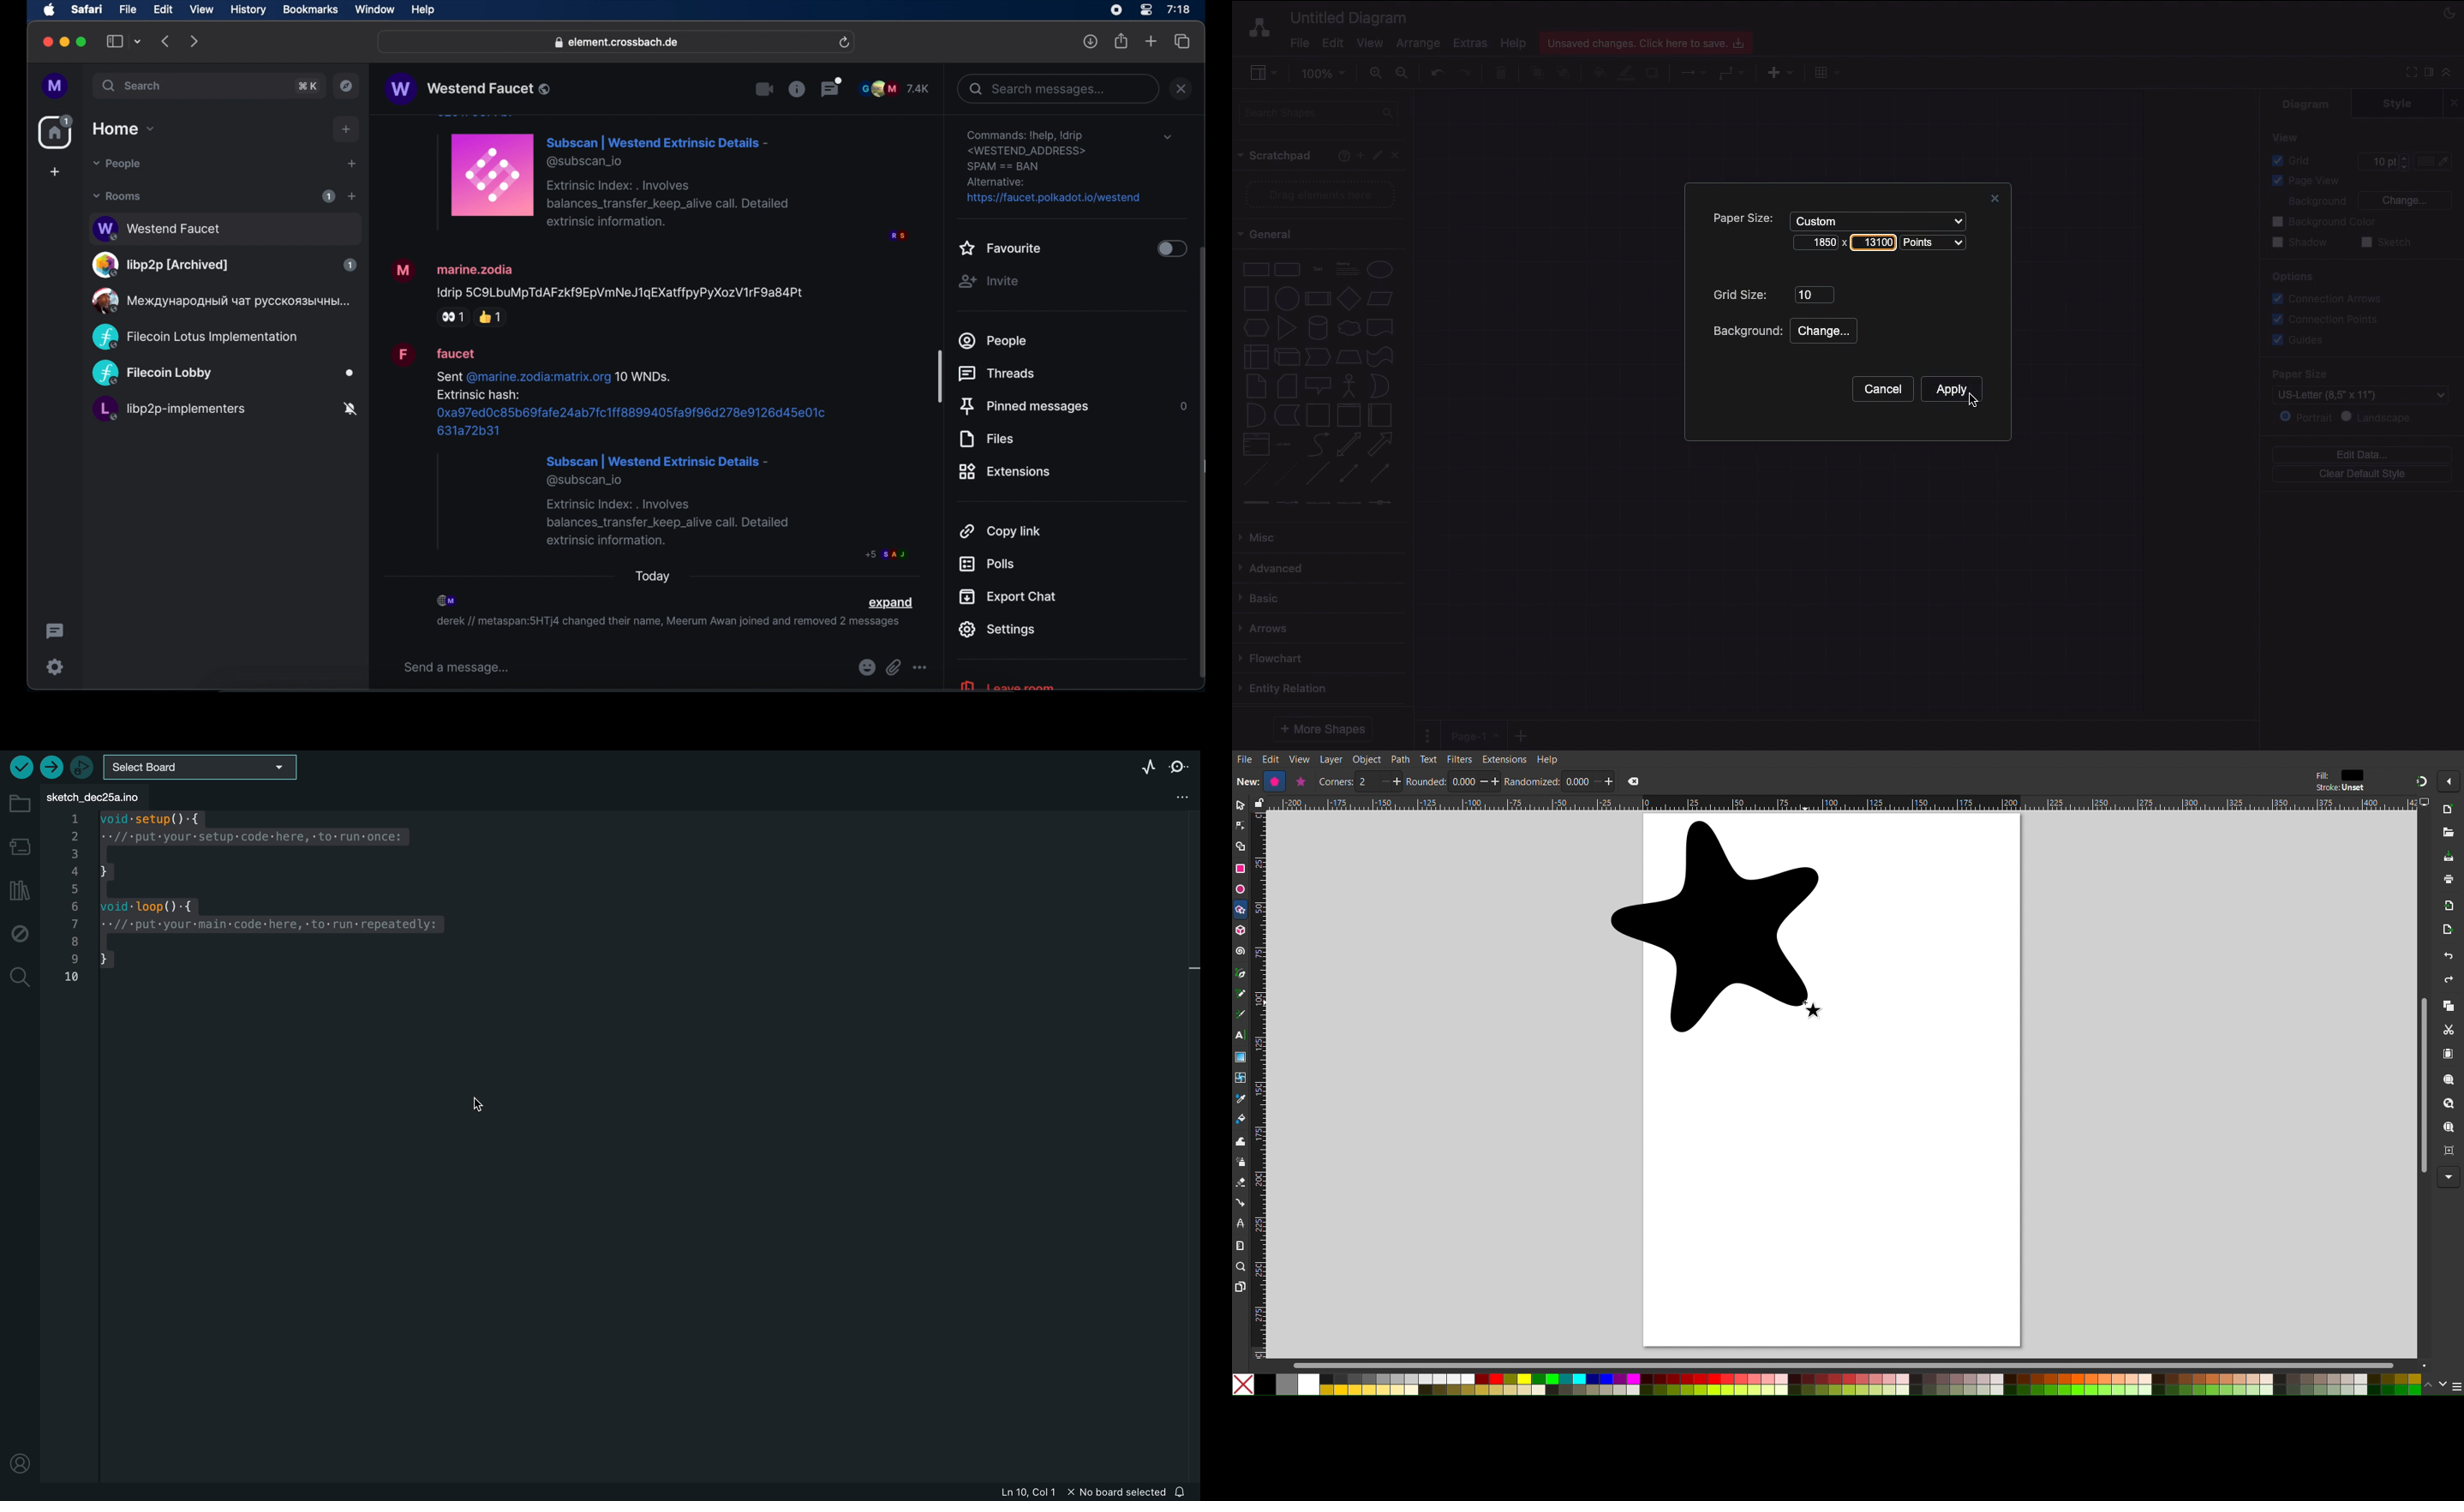 This screenshot has height=1512, width=2464. Describe the element at coordinates (1491, 781) in the screenshot. I see `increase/decrease` at that location.